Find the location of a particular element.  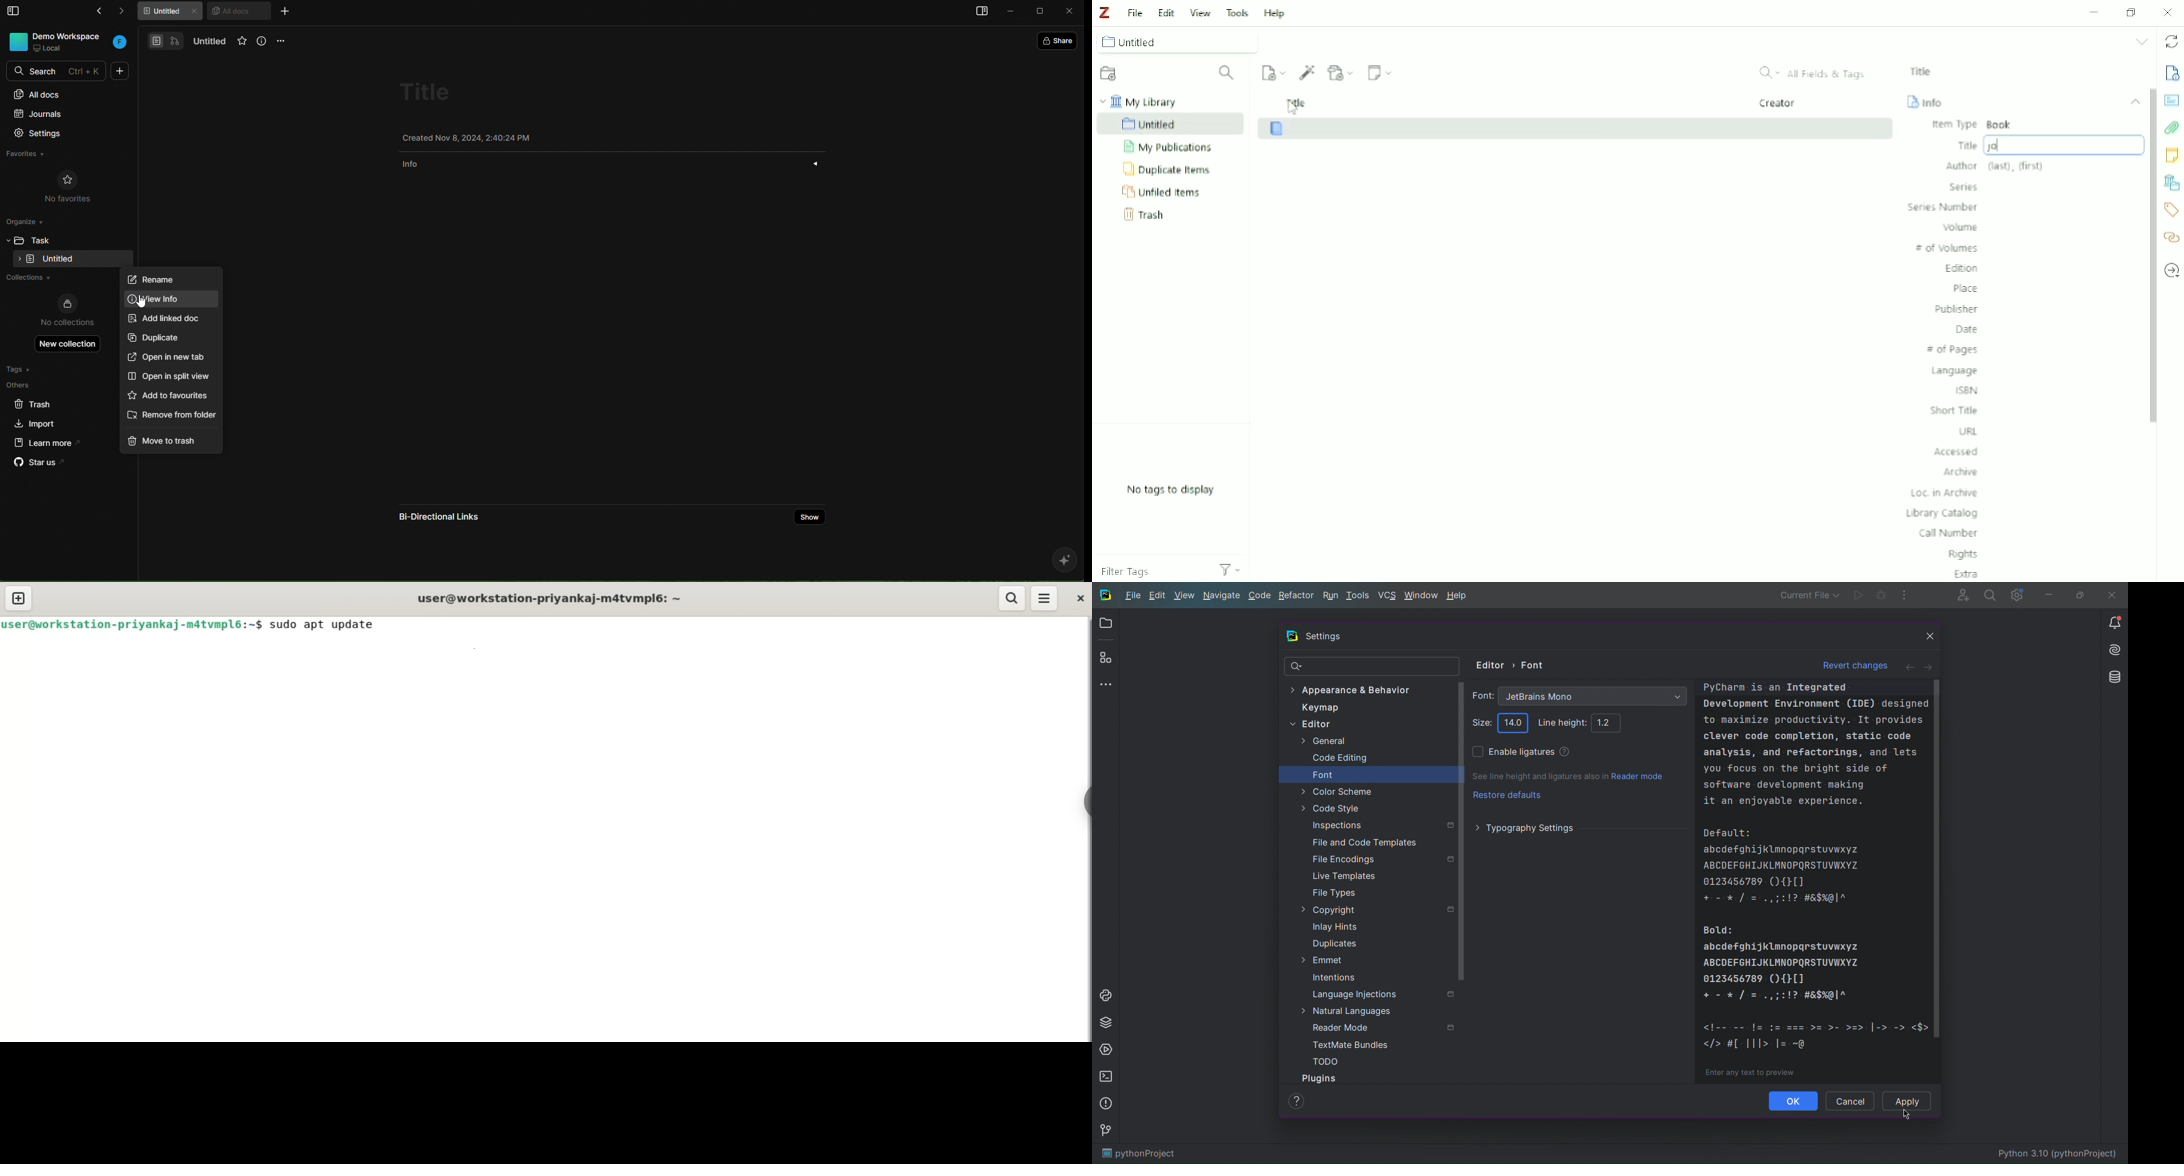

TextMate Bundles is located at coordinates (1351, 1045).